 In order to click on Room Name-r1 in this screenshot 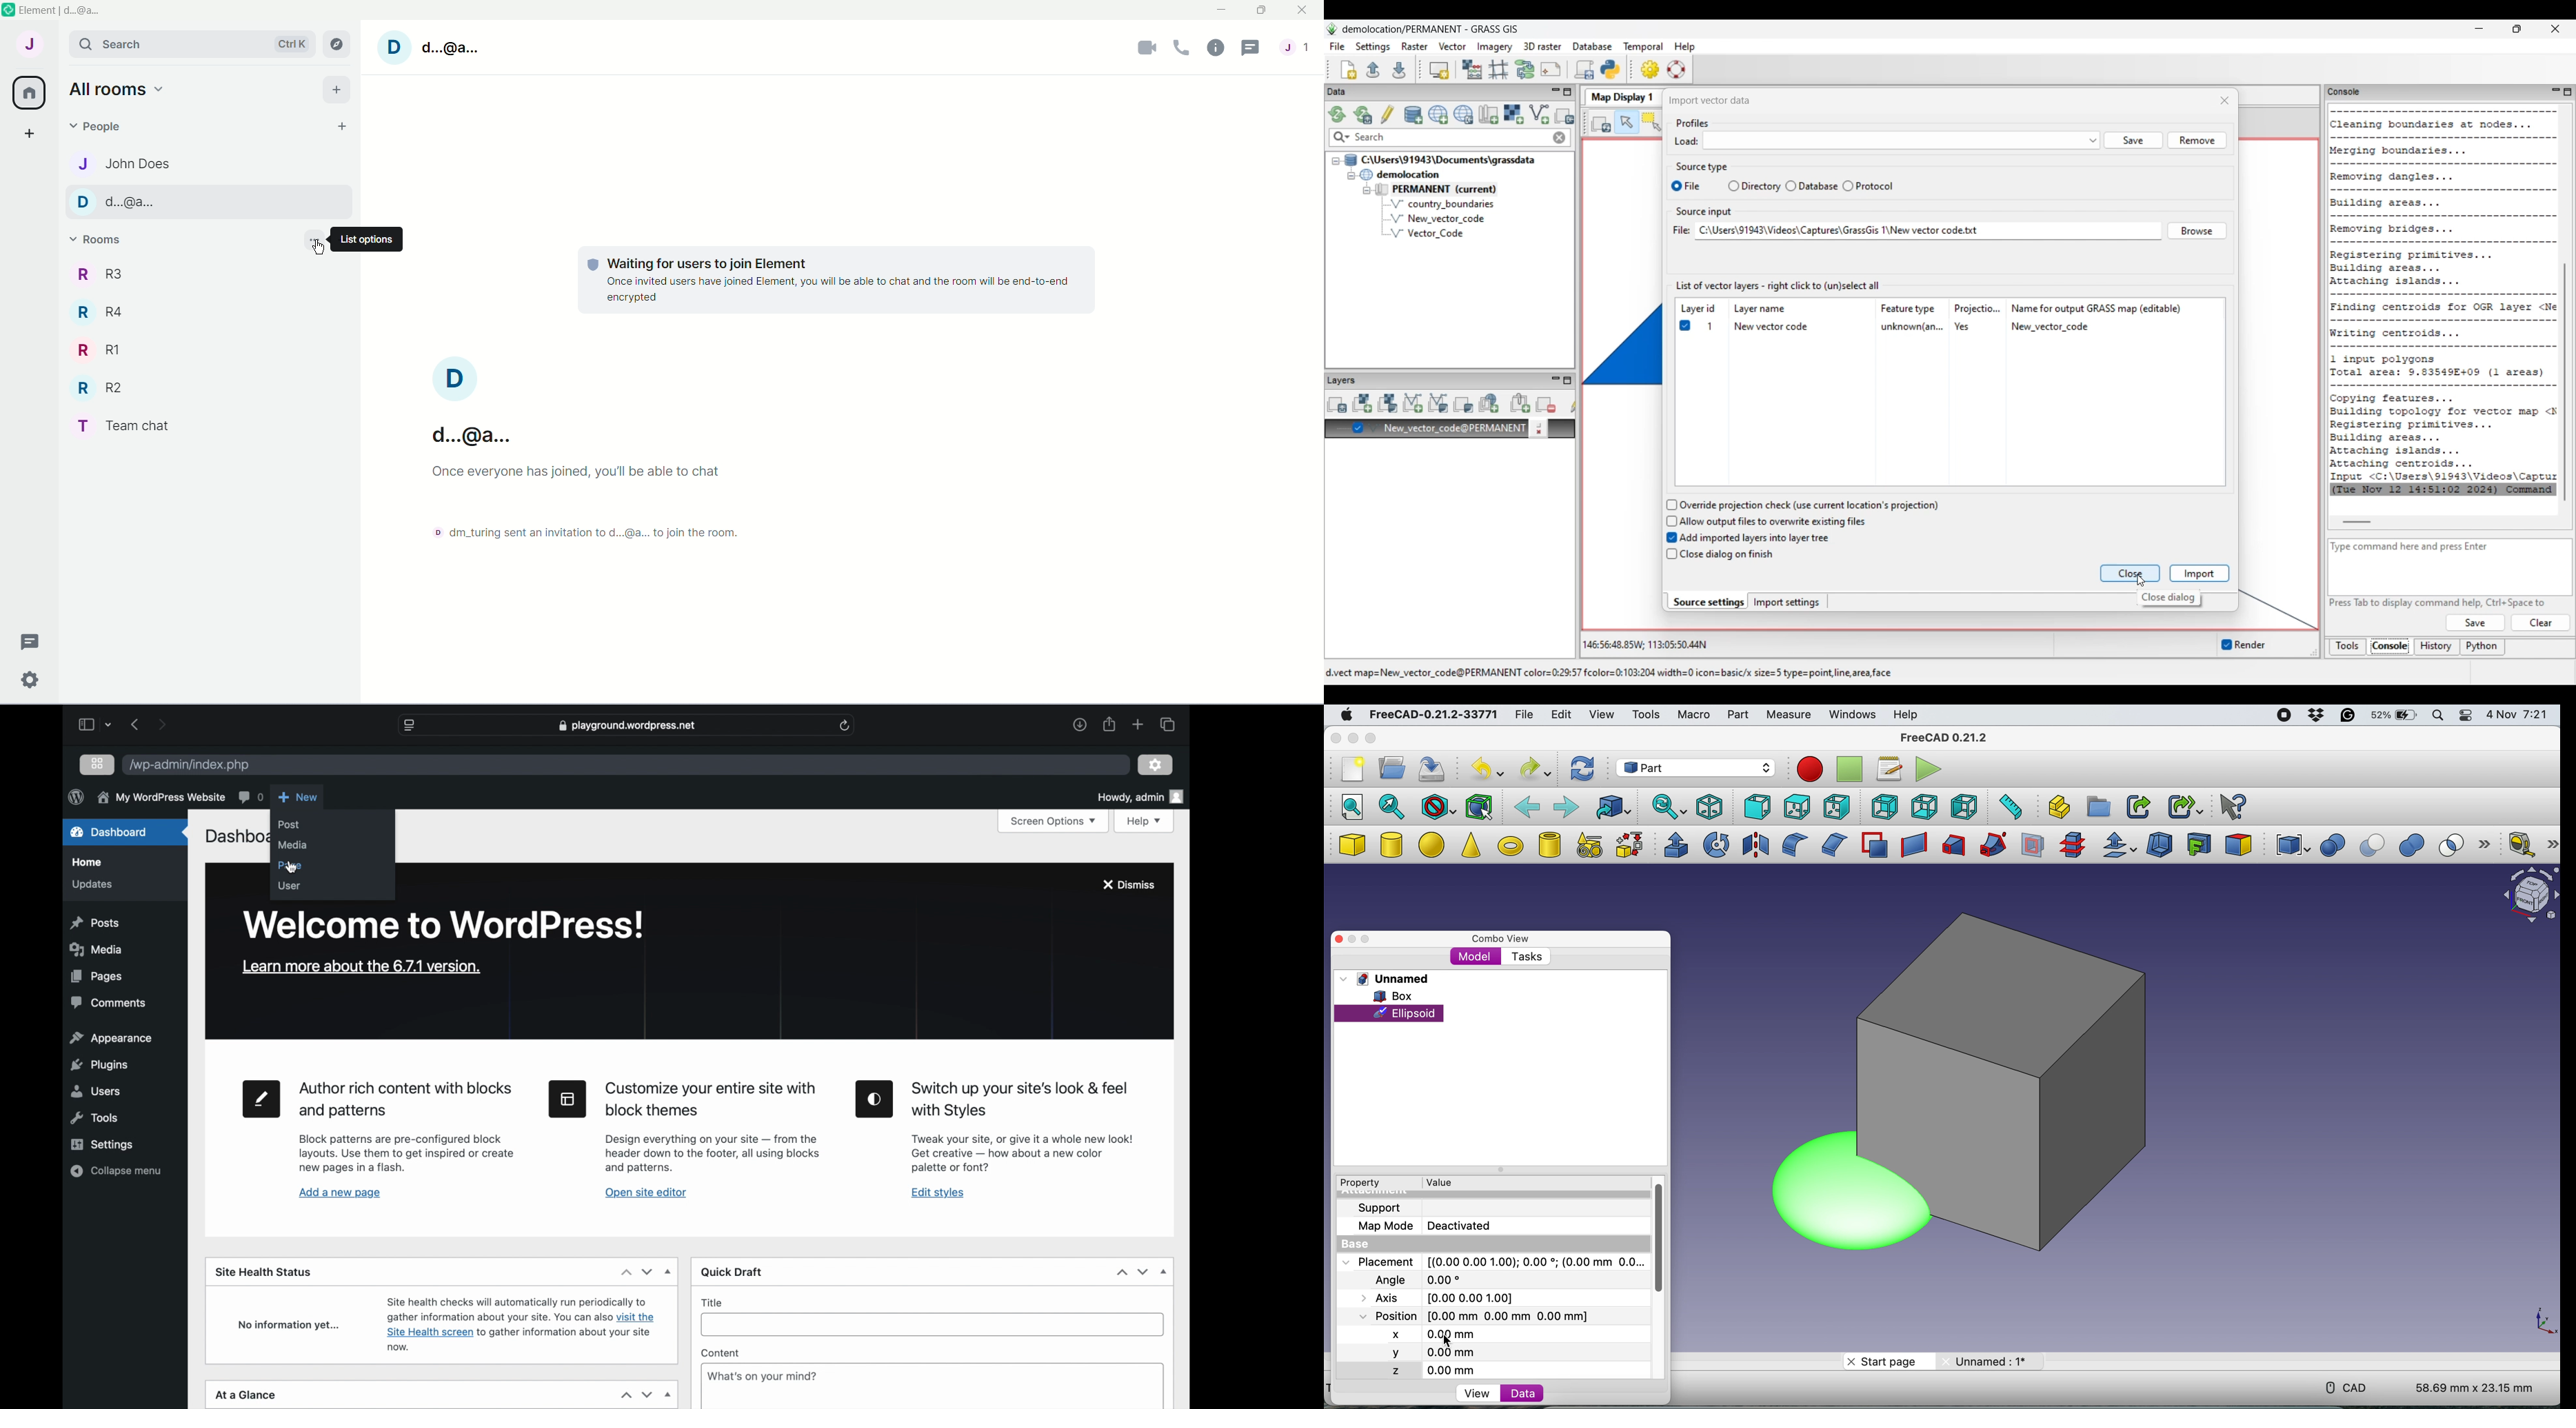, I will do `click(100, 351)`.